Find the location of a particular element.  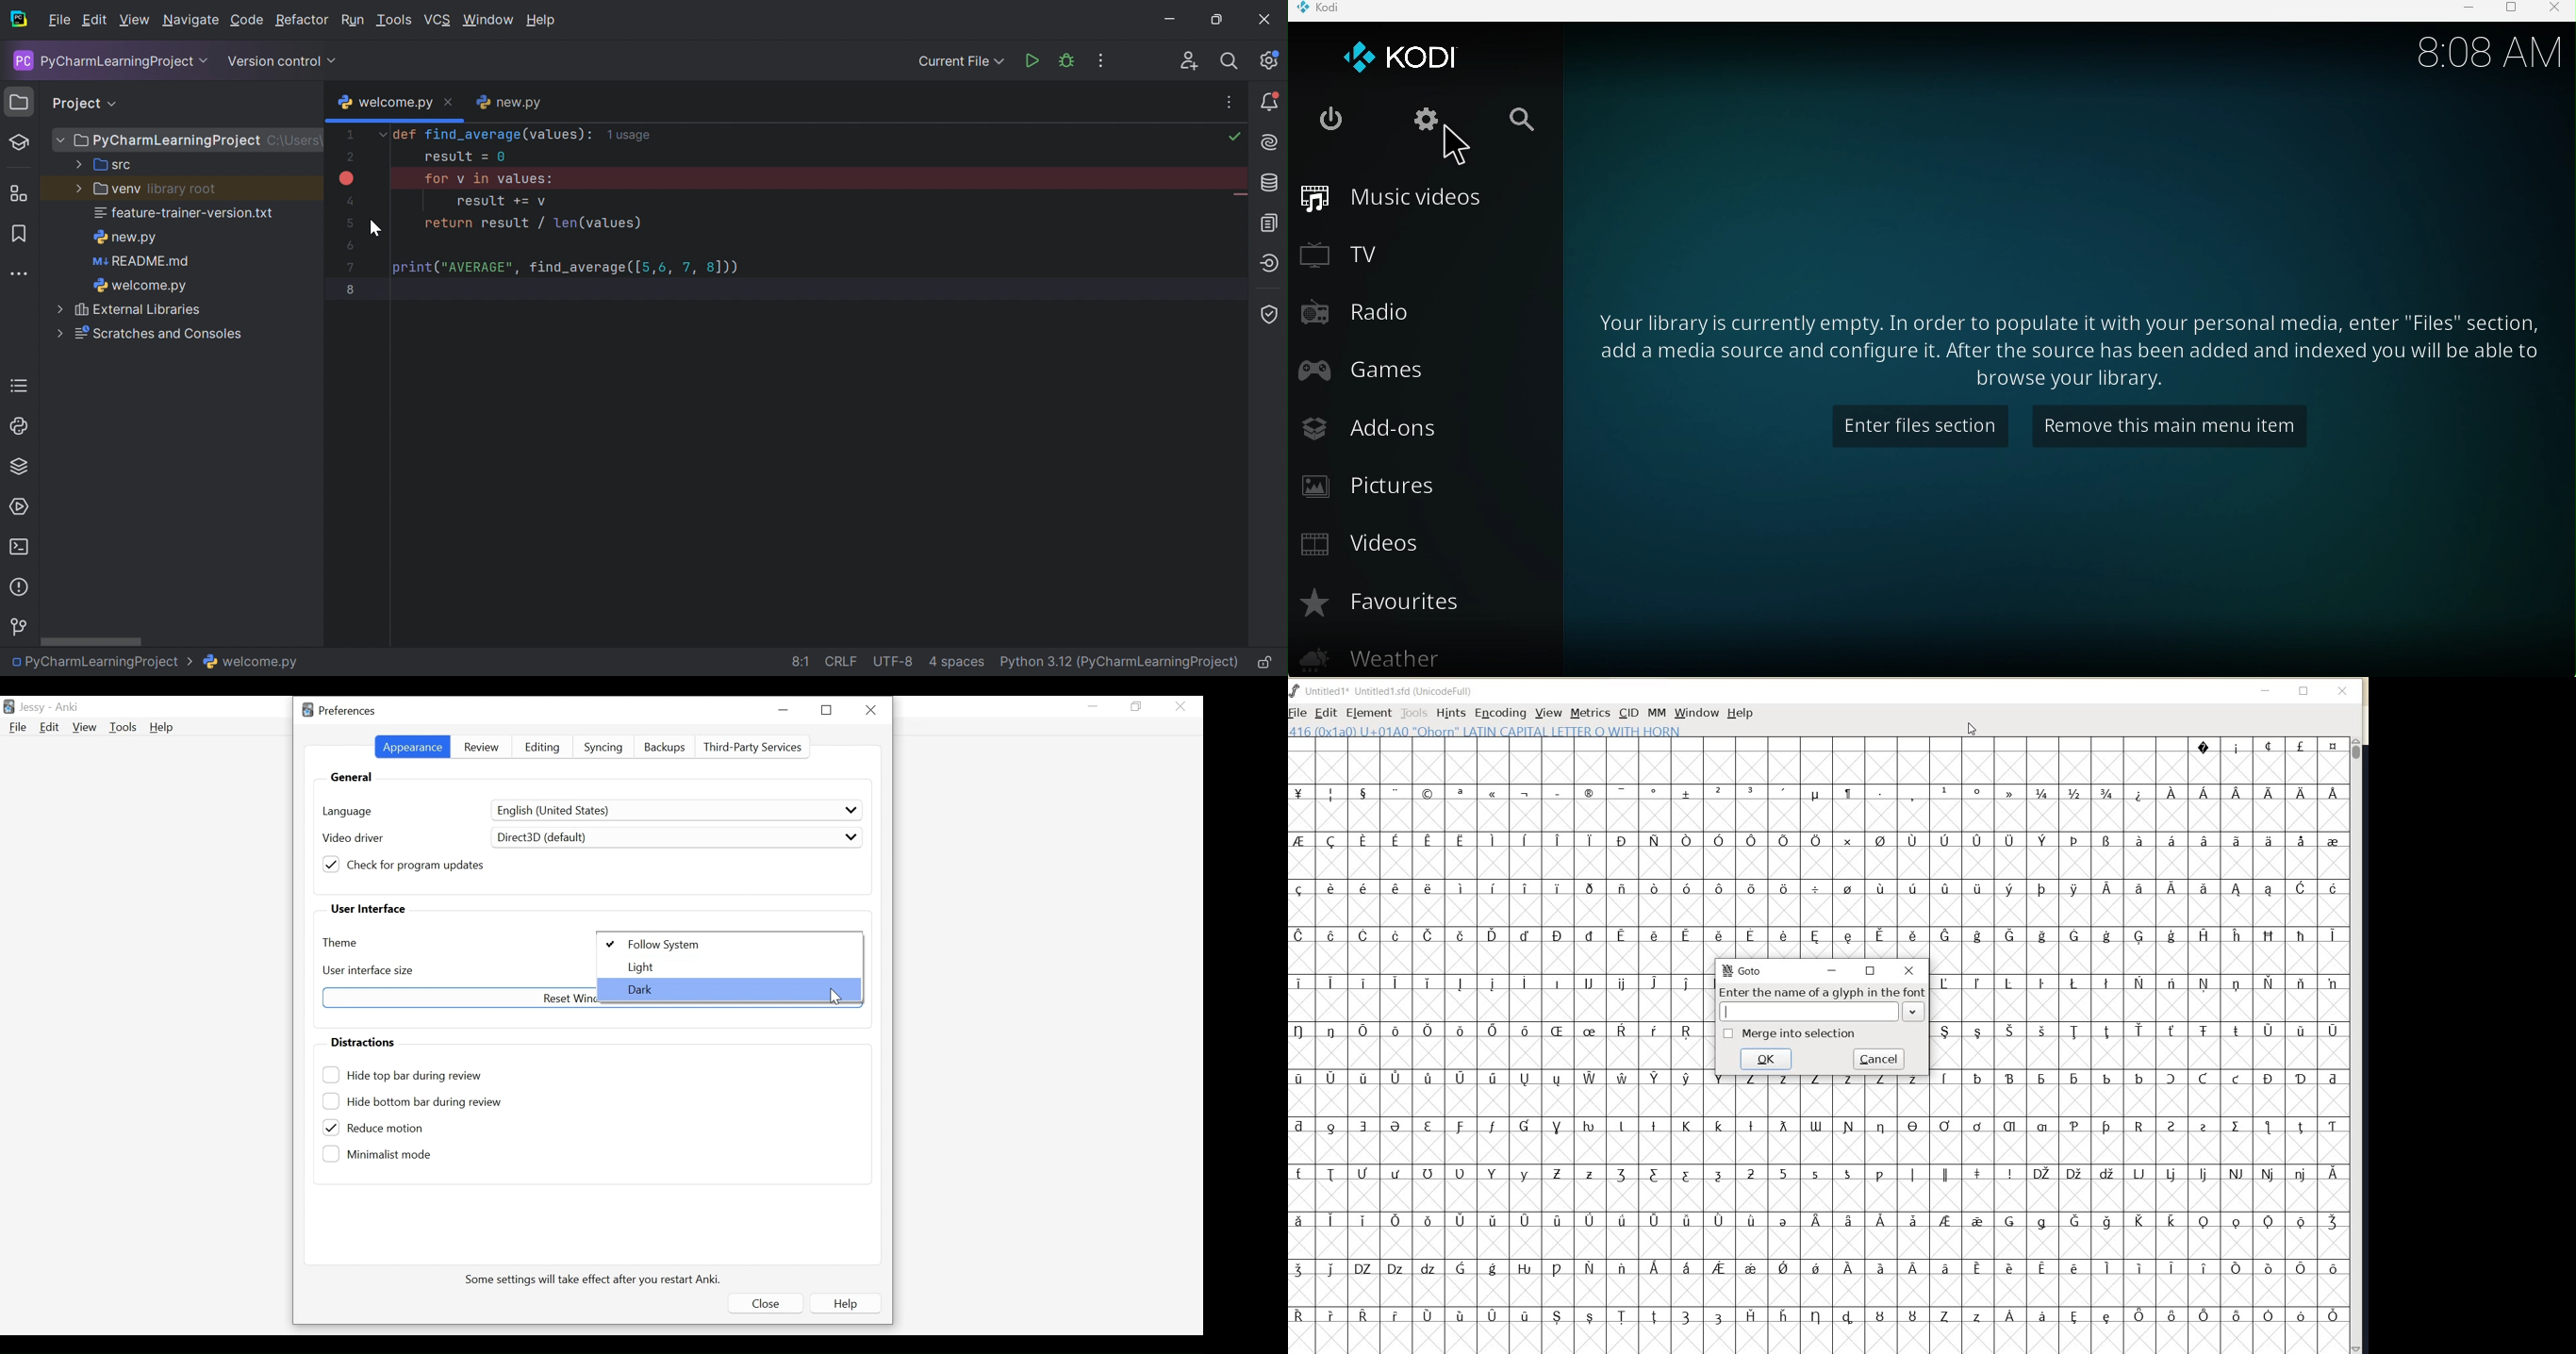

Editing is located at coordinates (543, 748).